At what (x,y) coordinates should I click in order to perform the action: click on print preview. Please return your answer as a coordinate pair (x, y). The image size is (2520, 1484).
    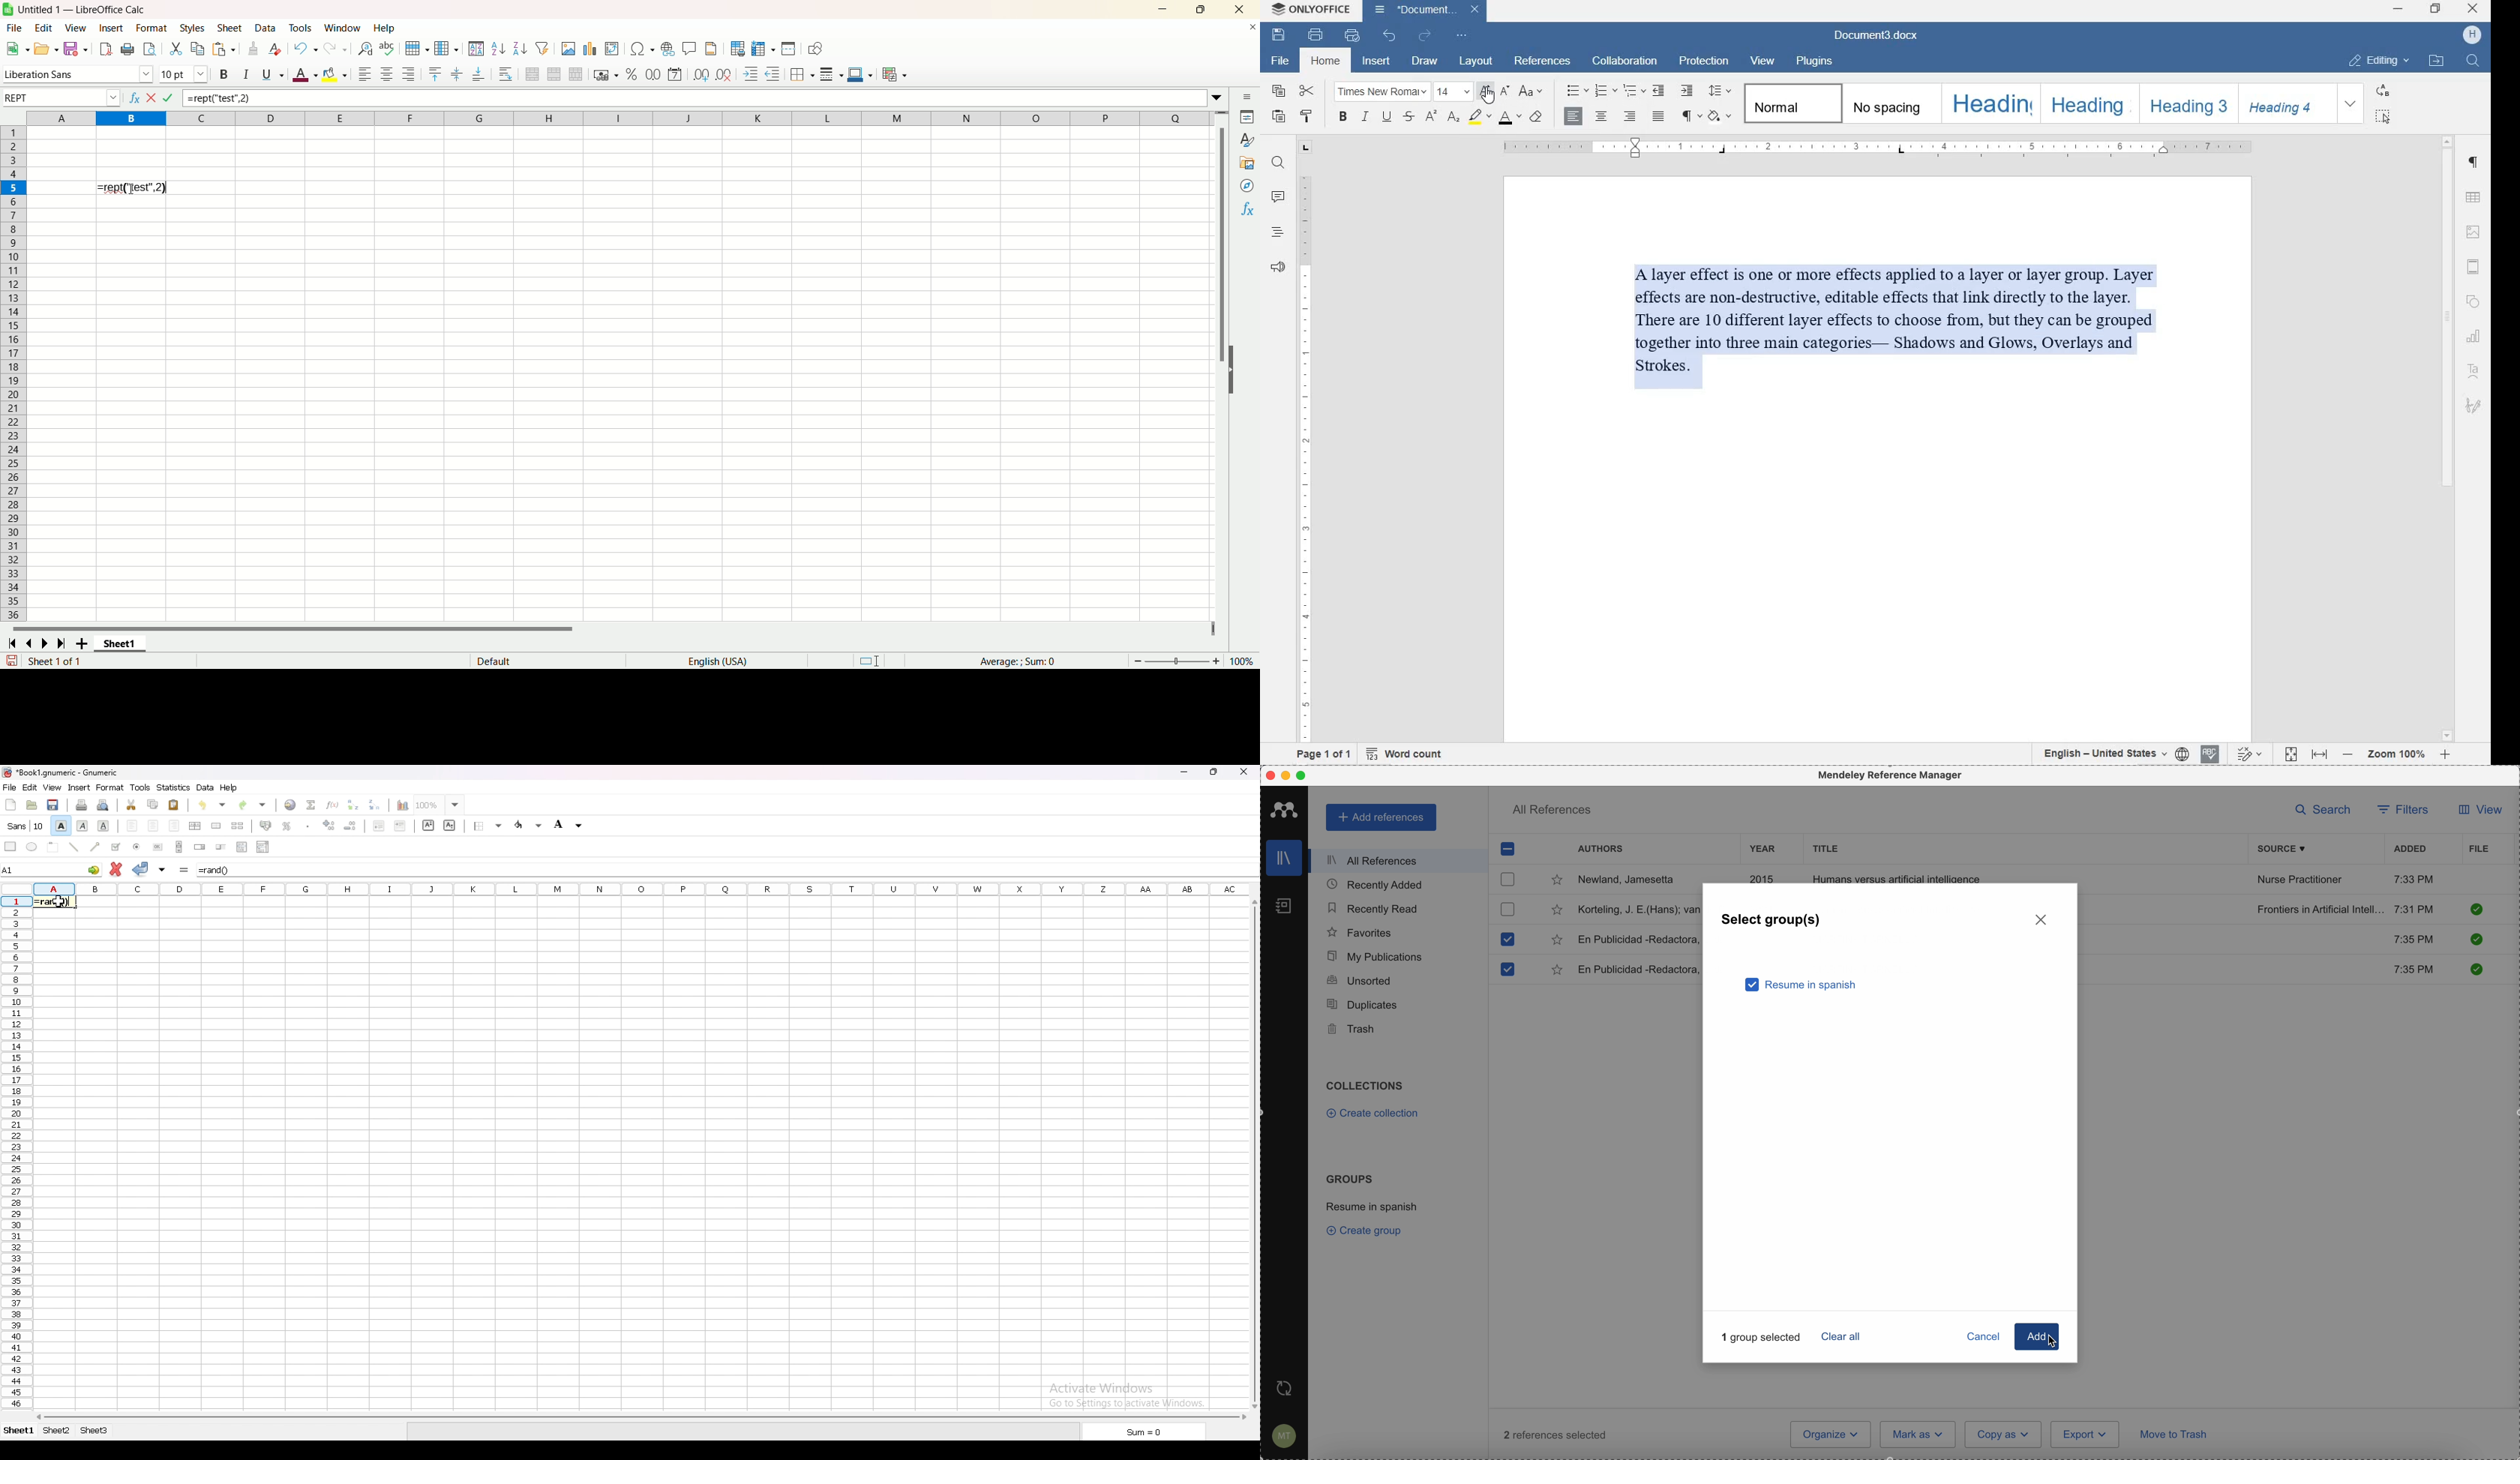
    Looking at the image, I should click on (150, 48).